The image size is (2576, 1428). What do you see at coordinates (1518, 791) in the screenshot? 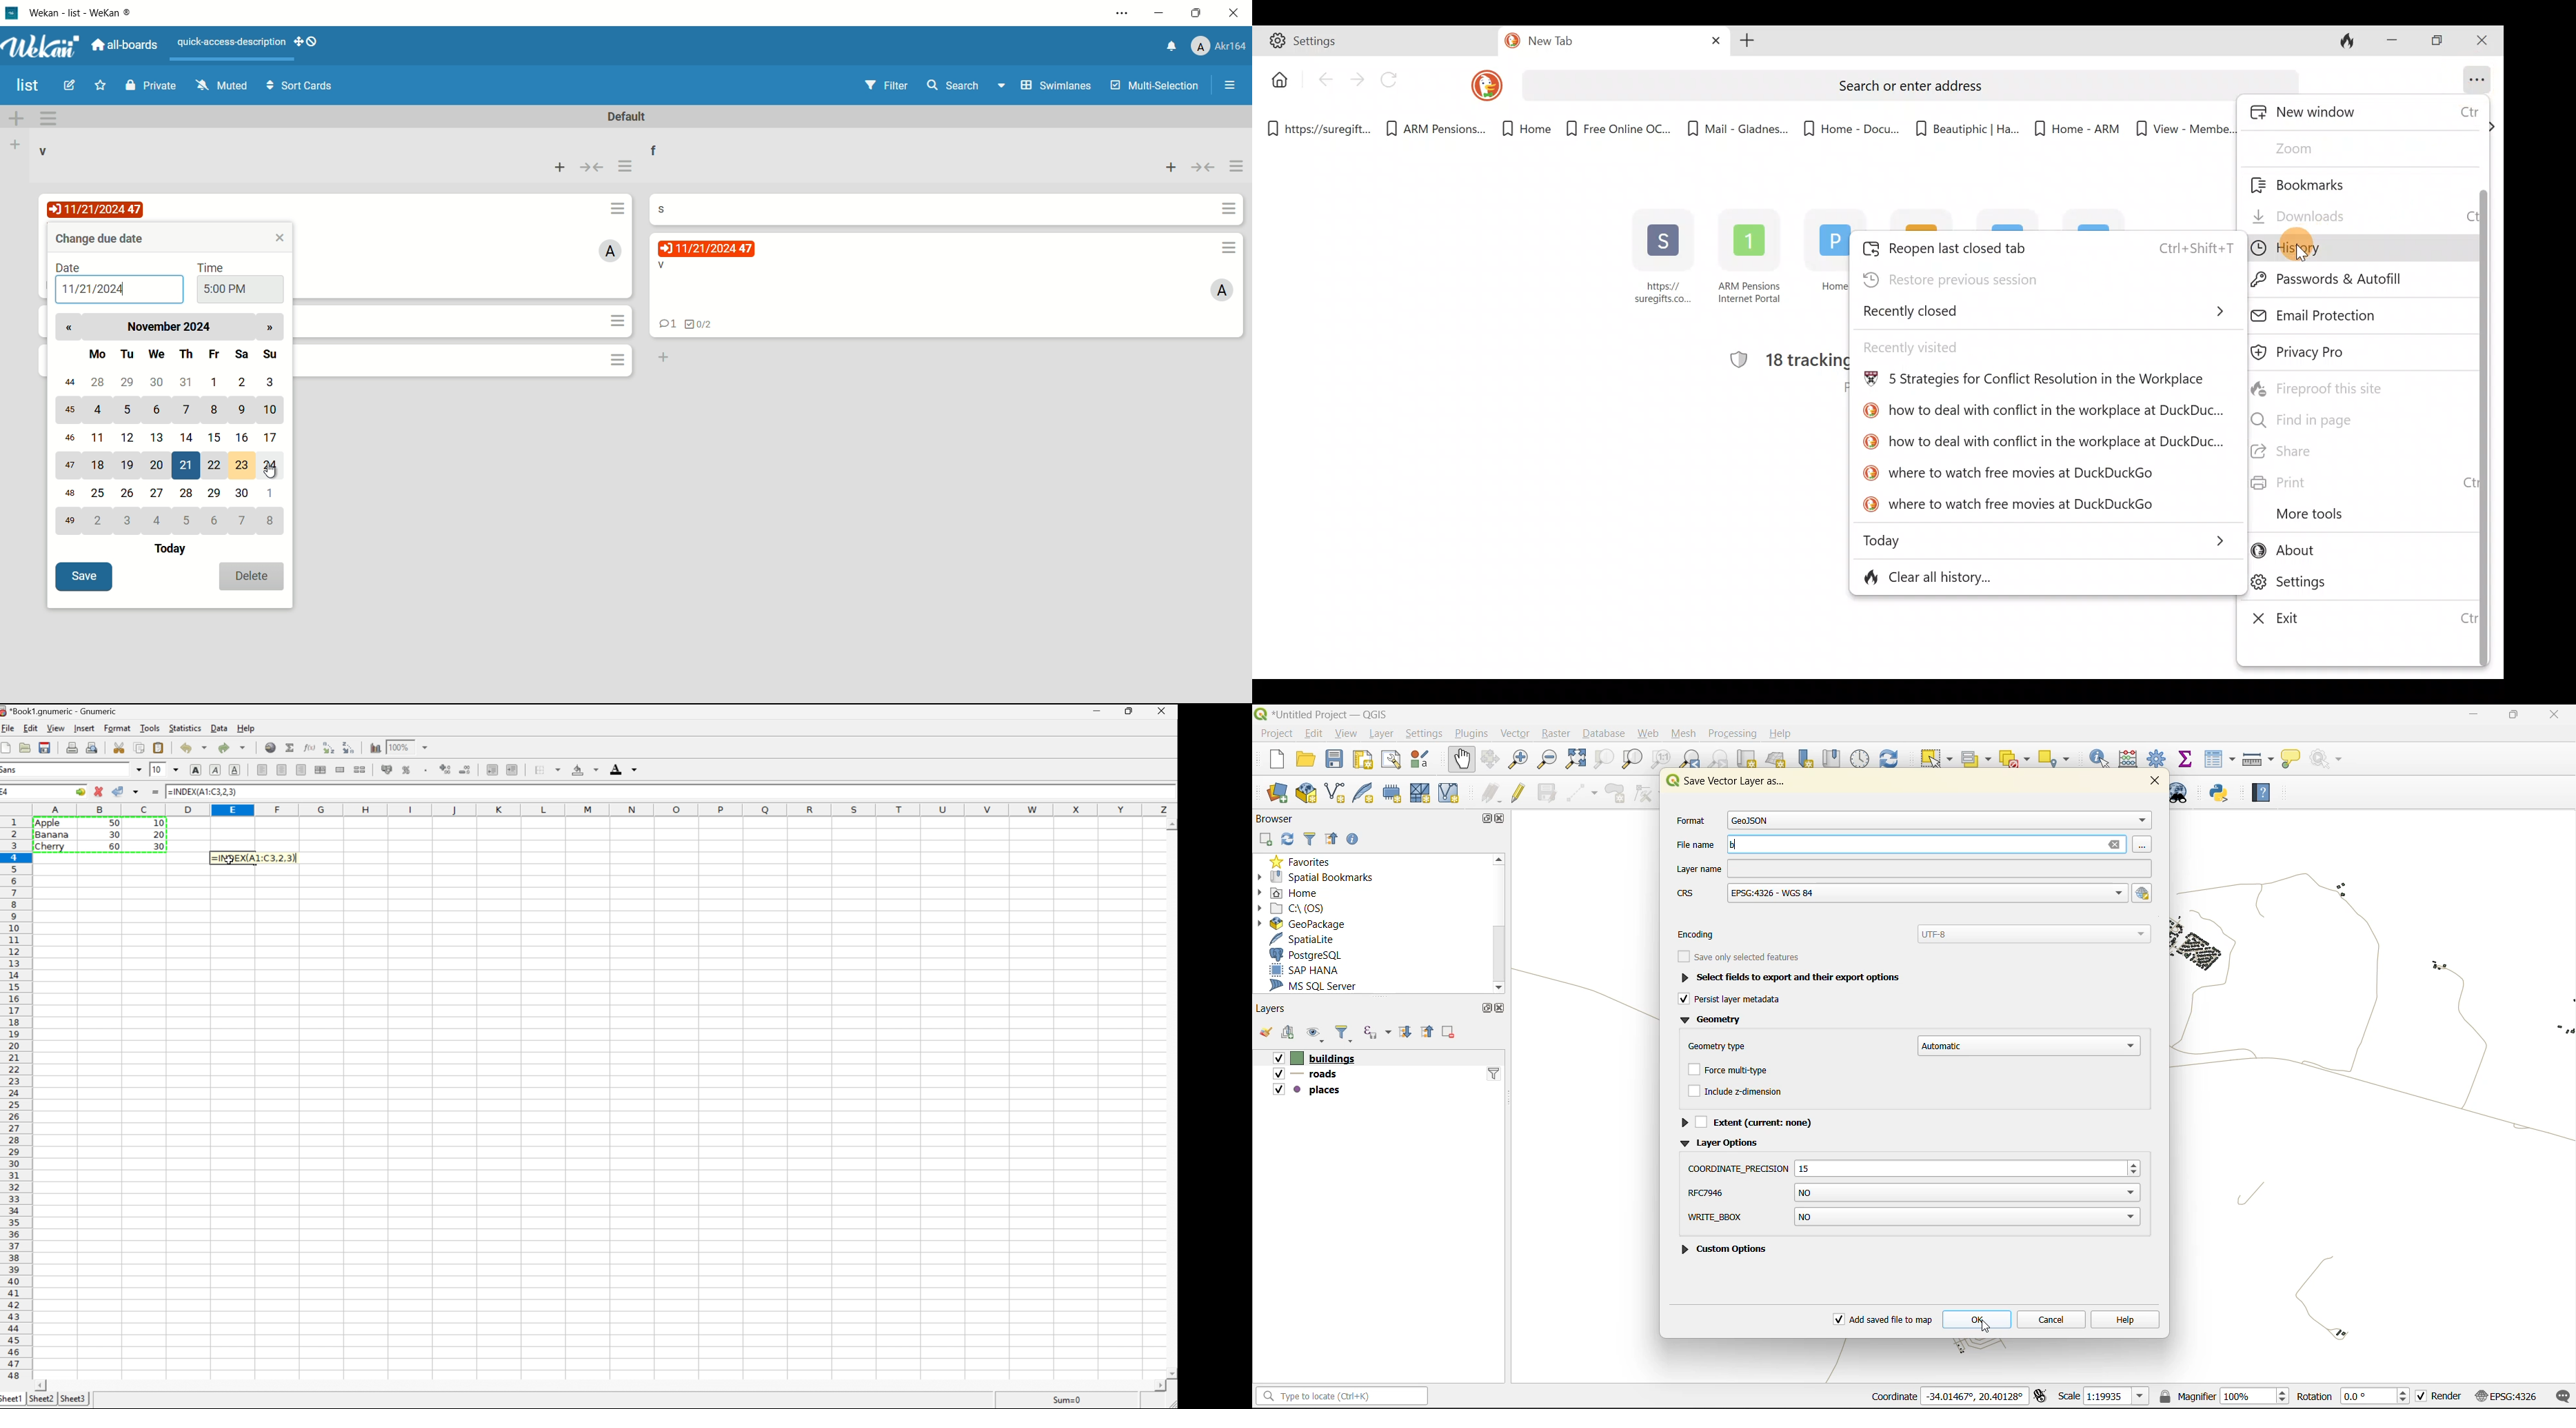
I see `toggle edits` at bounding box center [1518, 791].